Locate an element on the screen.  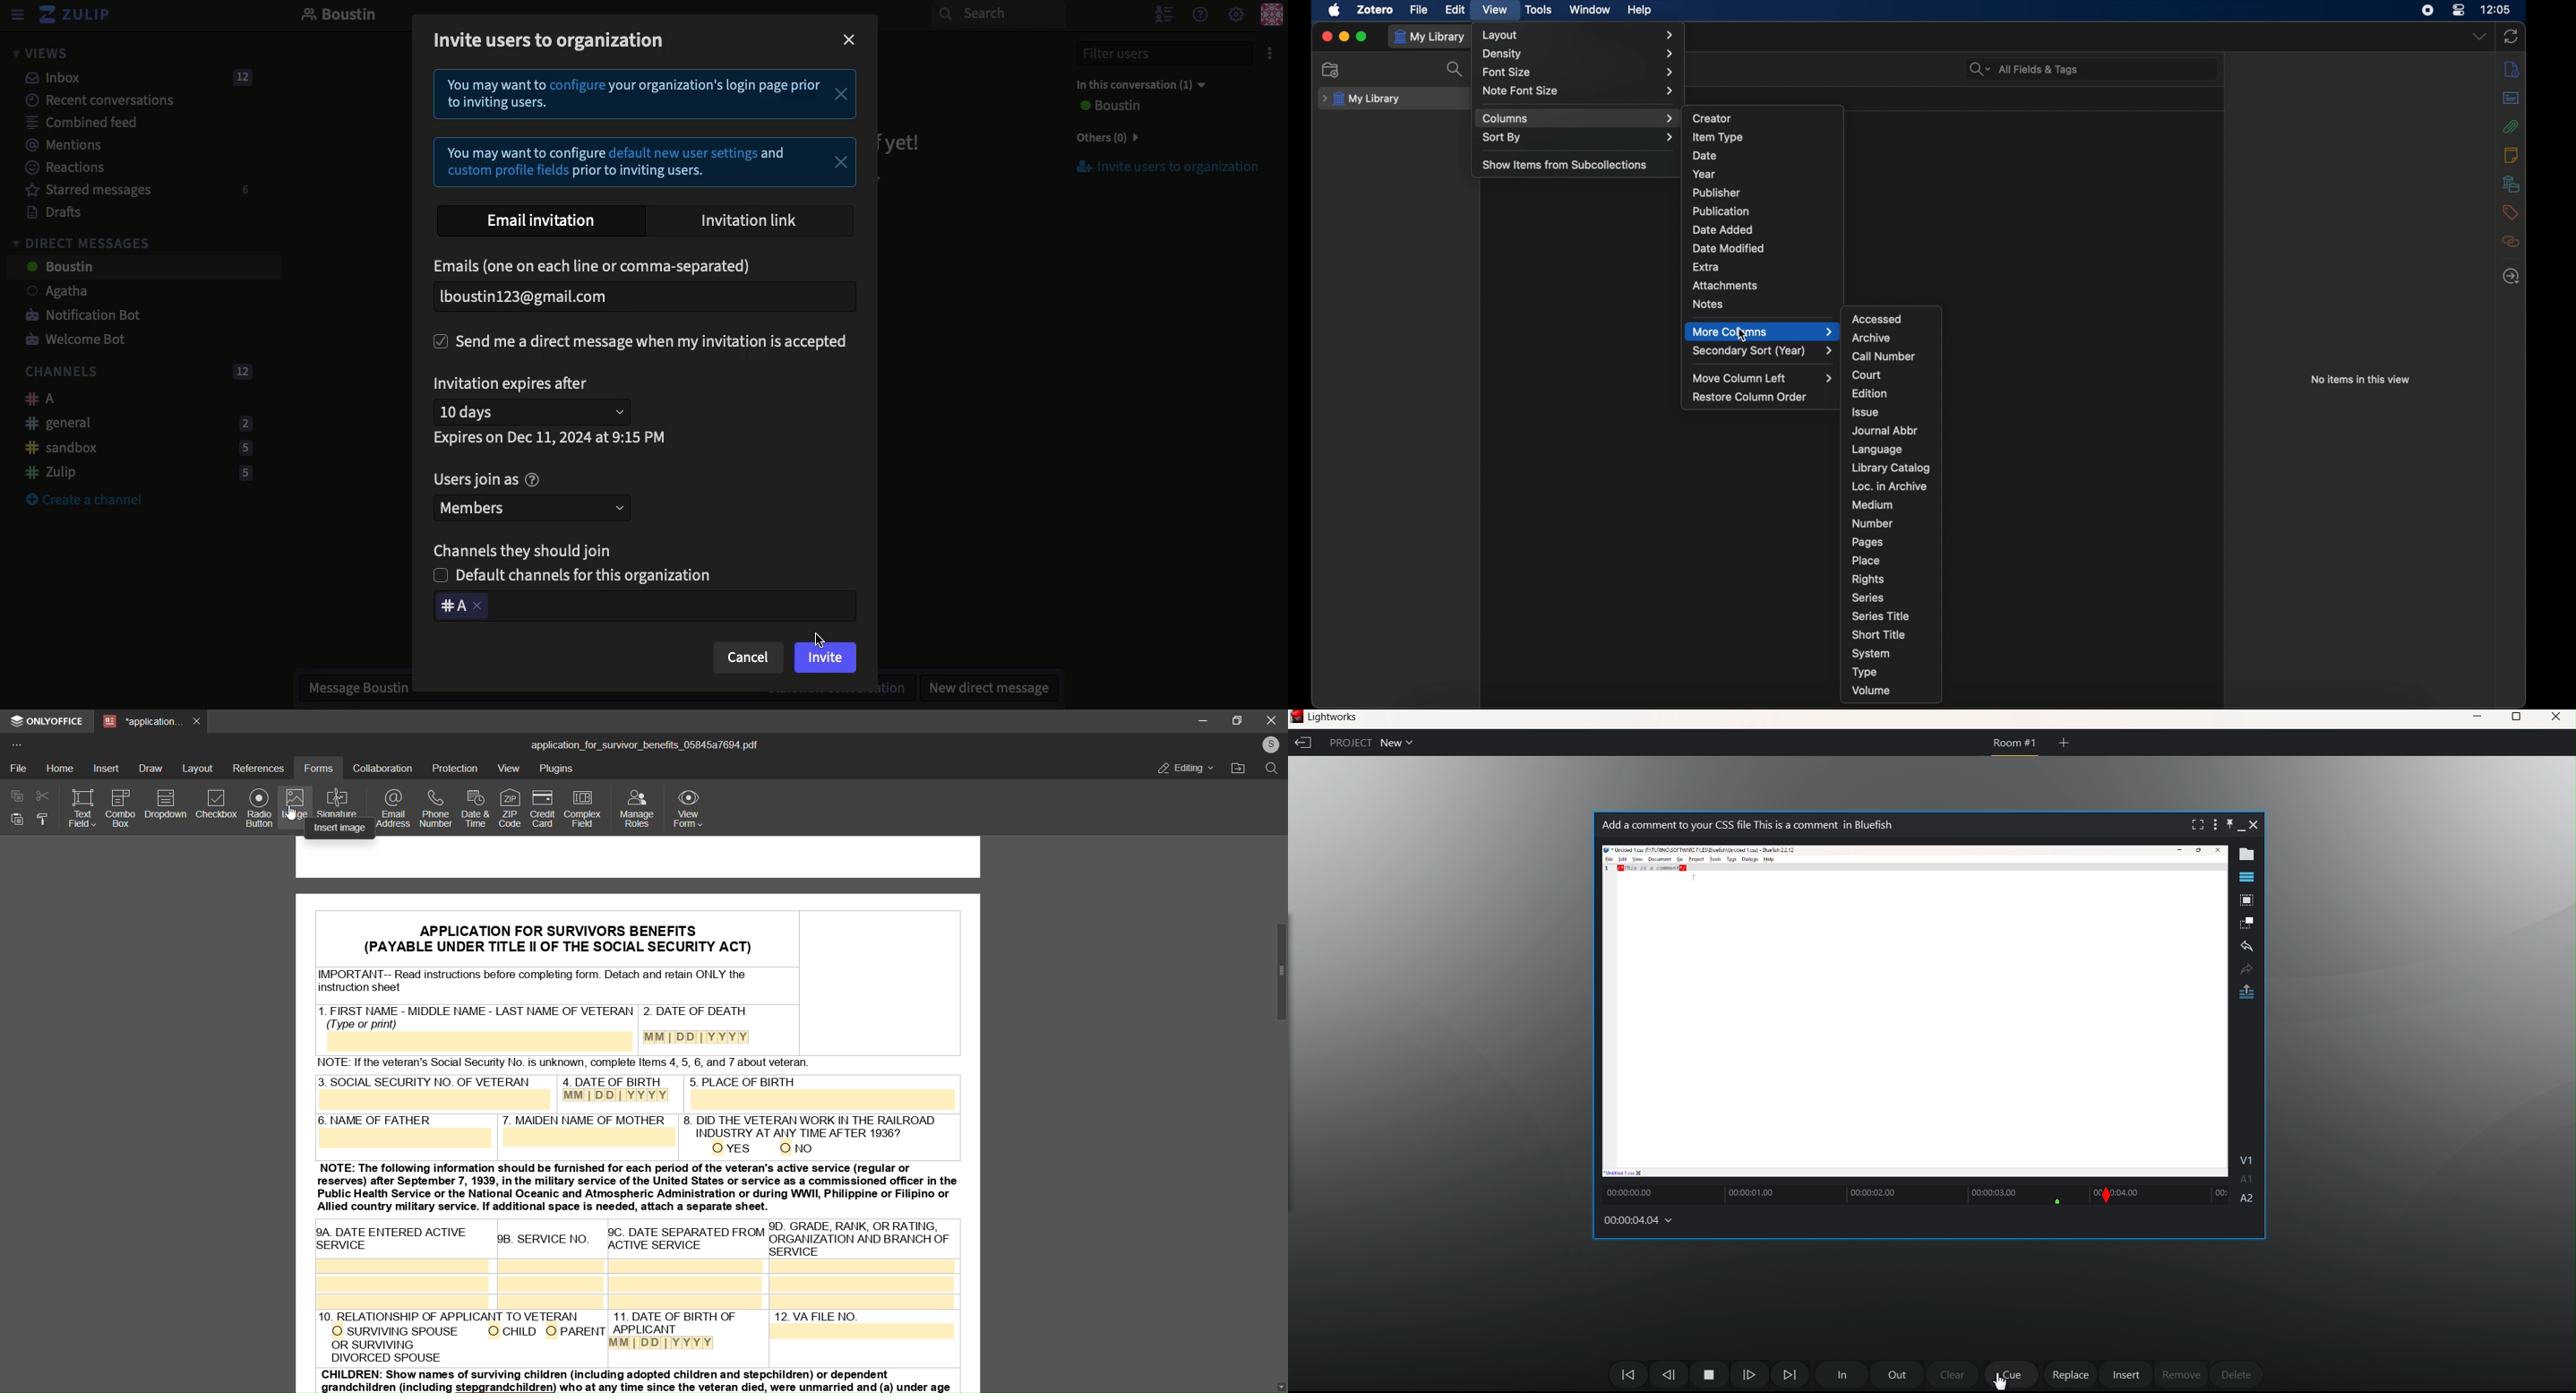
font size is located at coordinates (1578, 71).